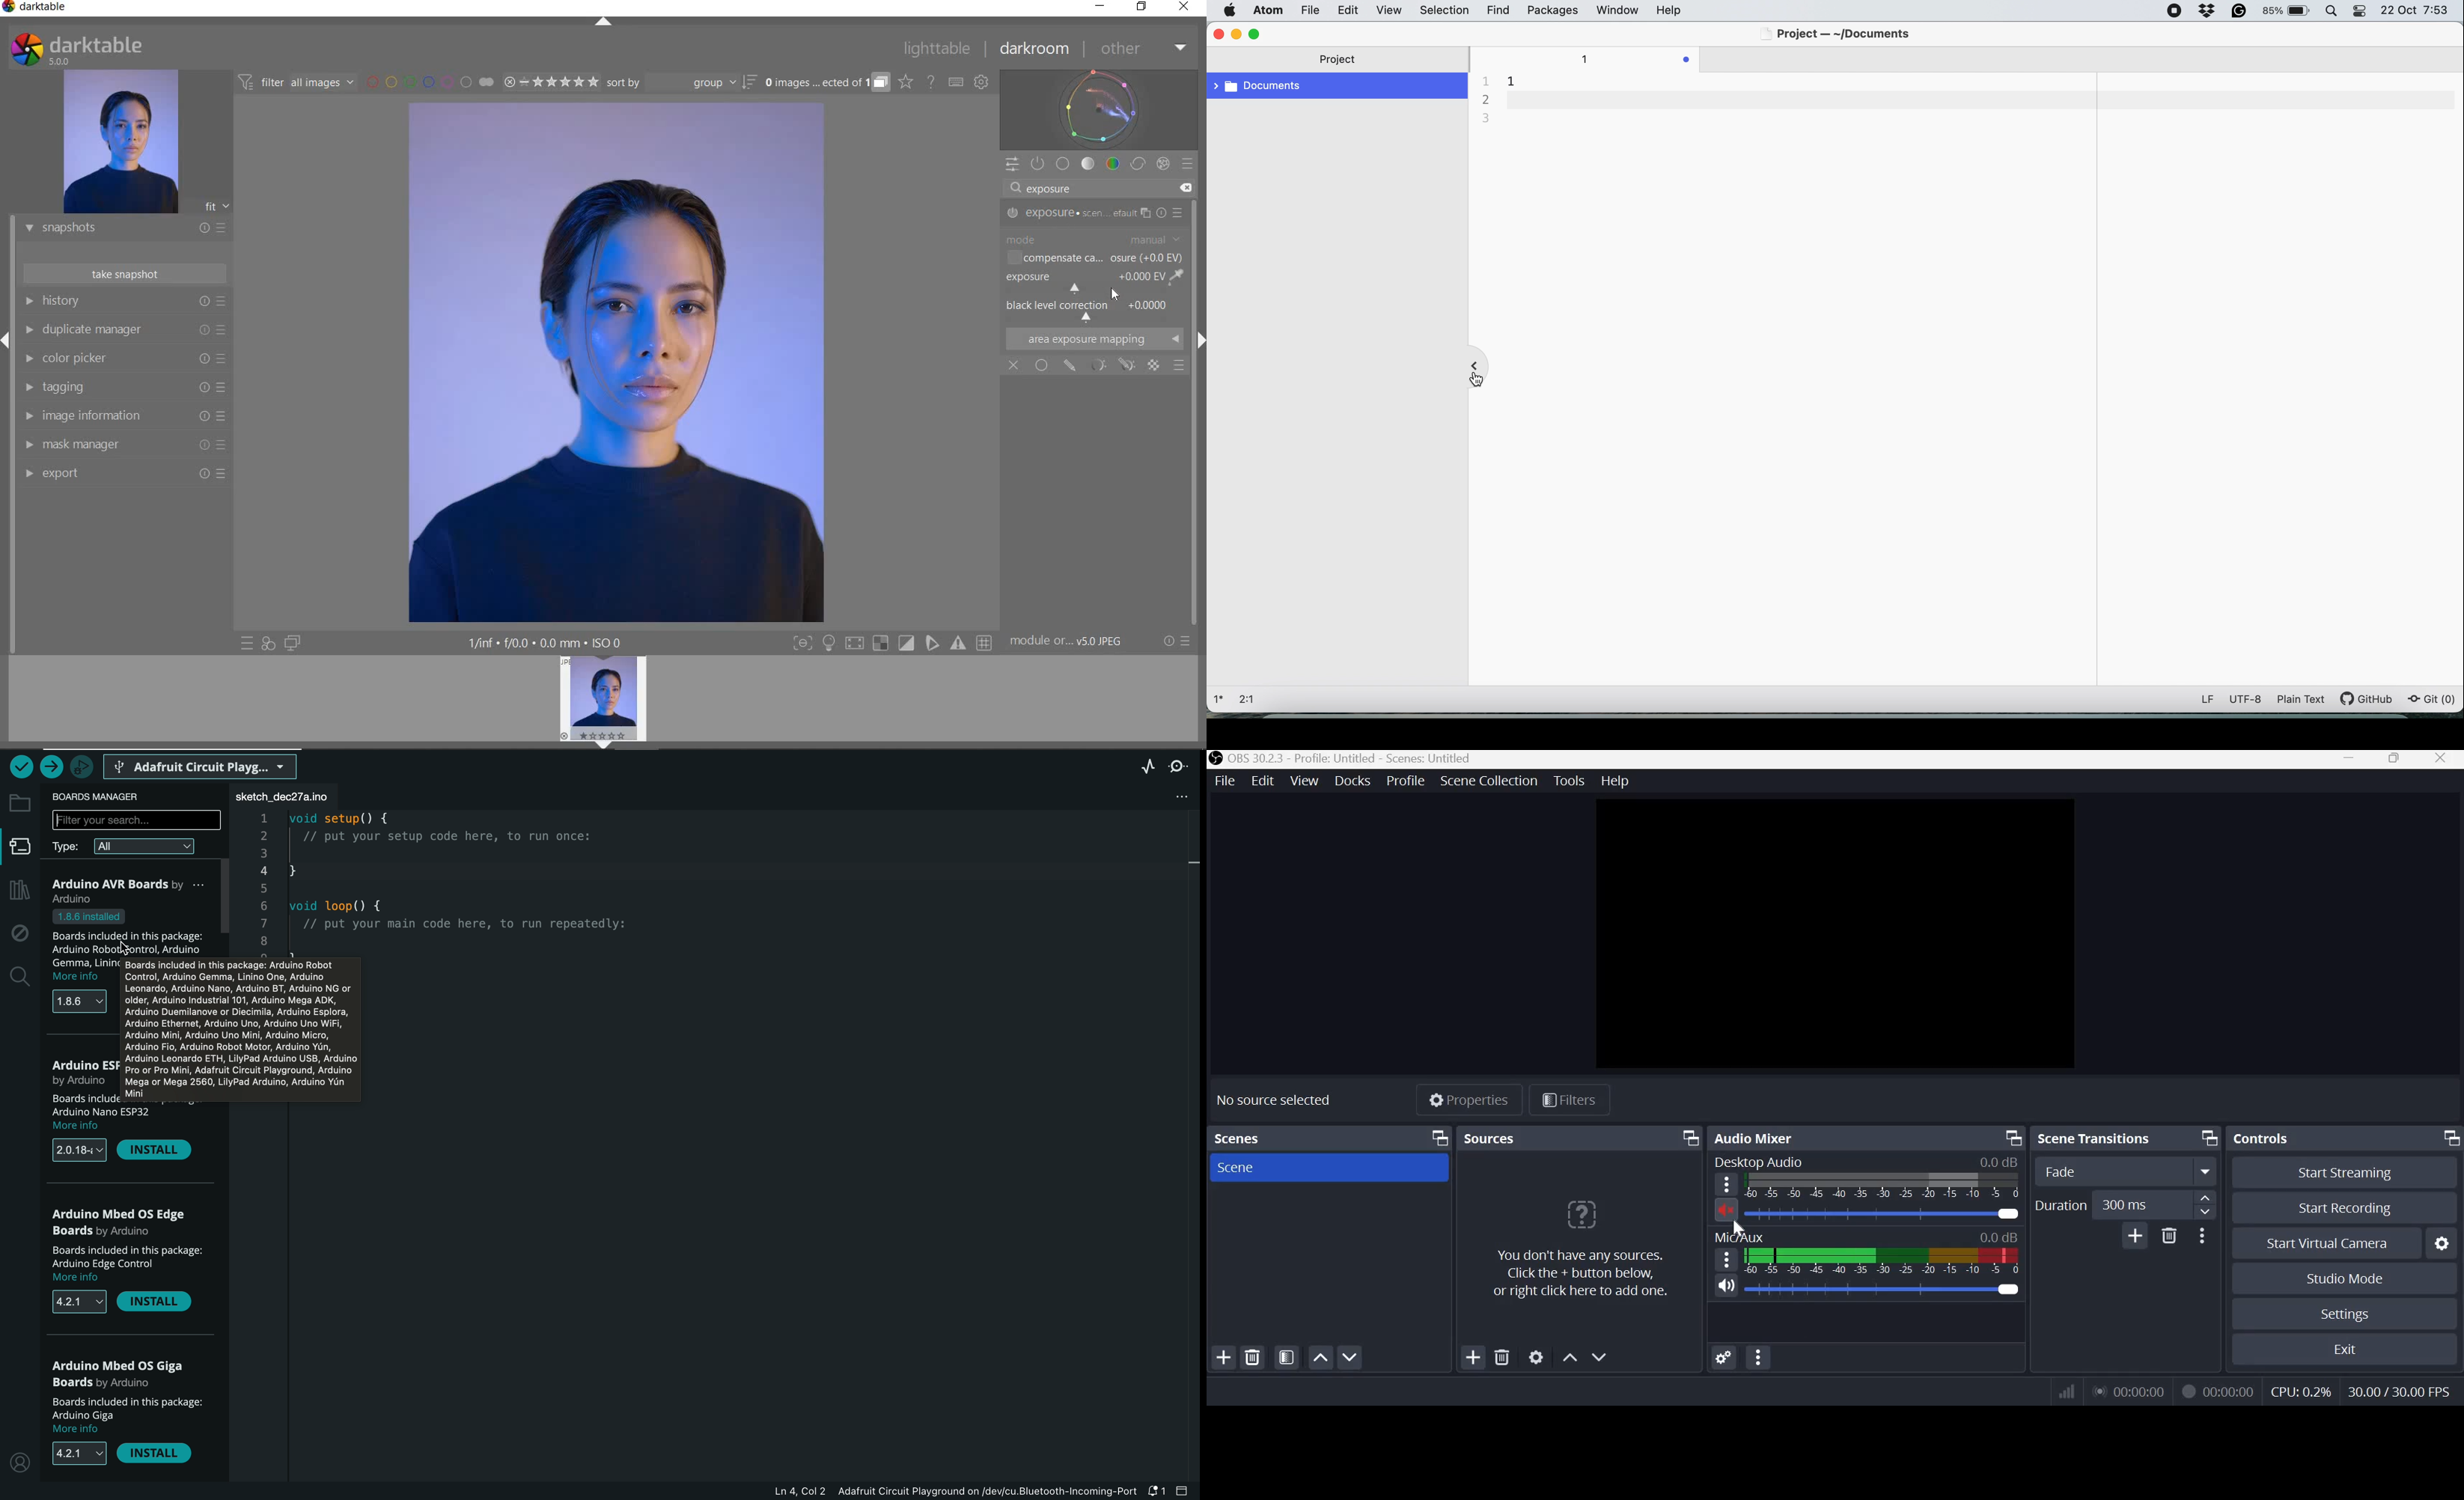 This screenshot has height=1512, width=2464. I want to click on Move scene down, so click(1350, 1358).